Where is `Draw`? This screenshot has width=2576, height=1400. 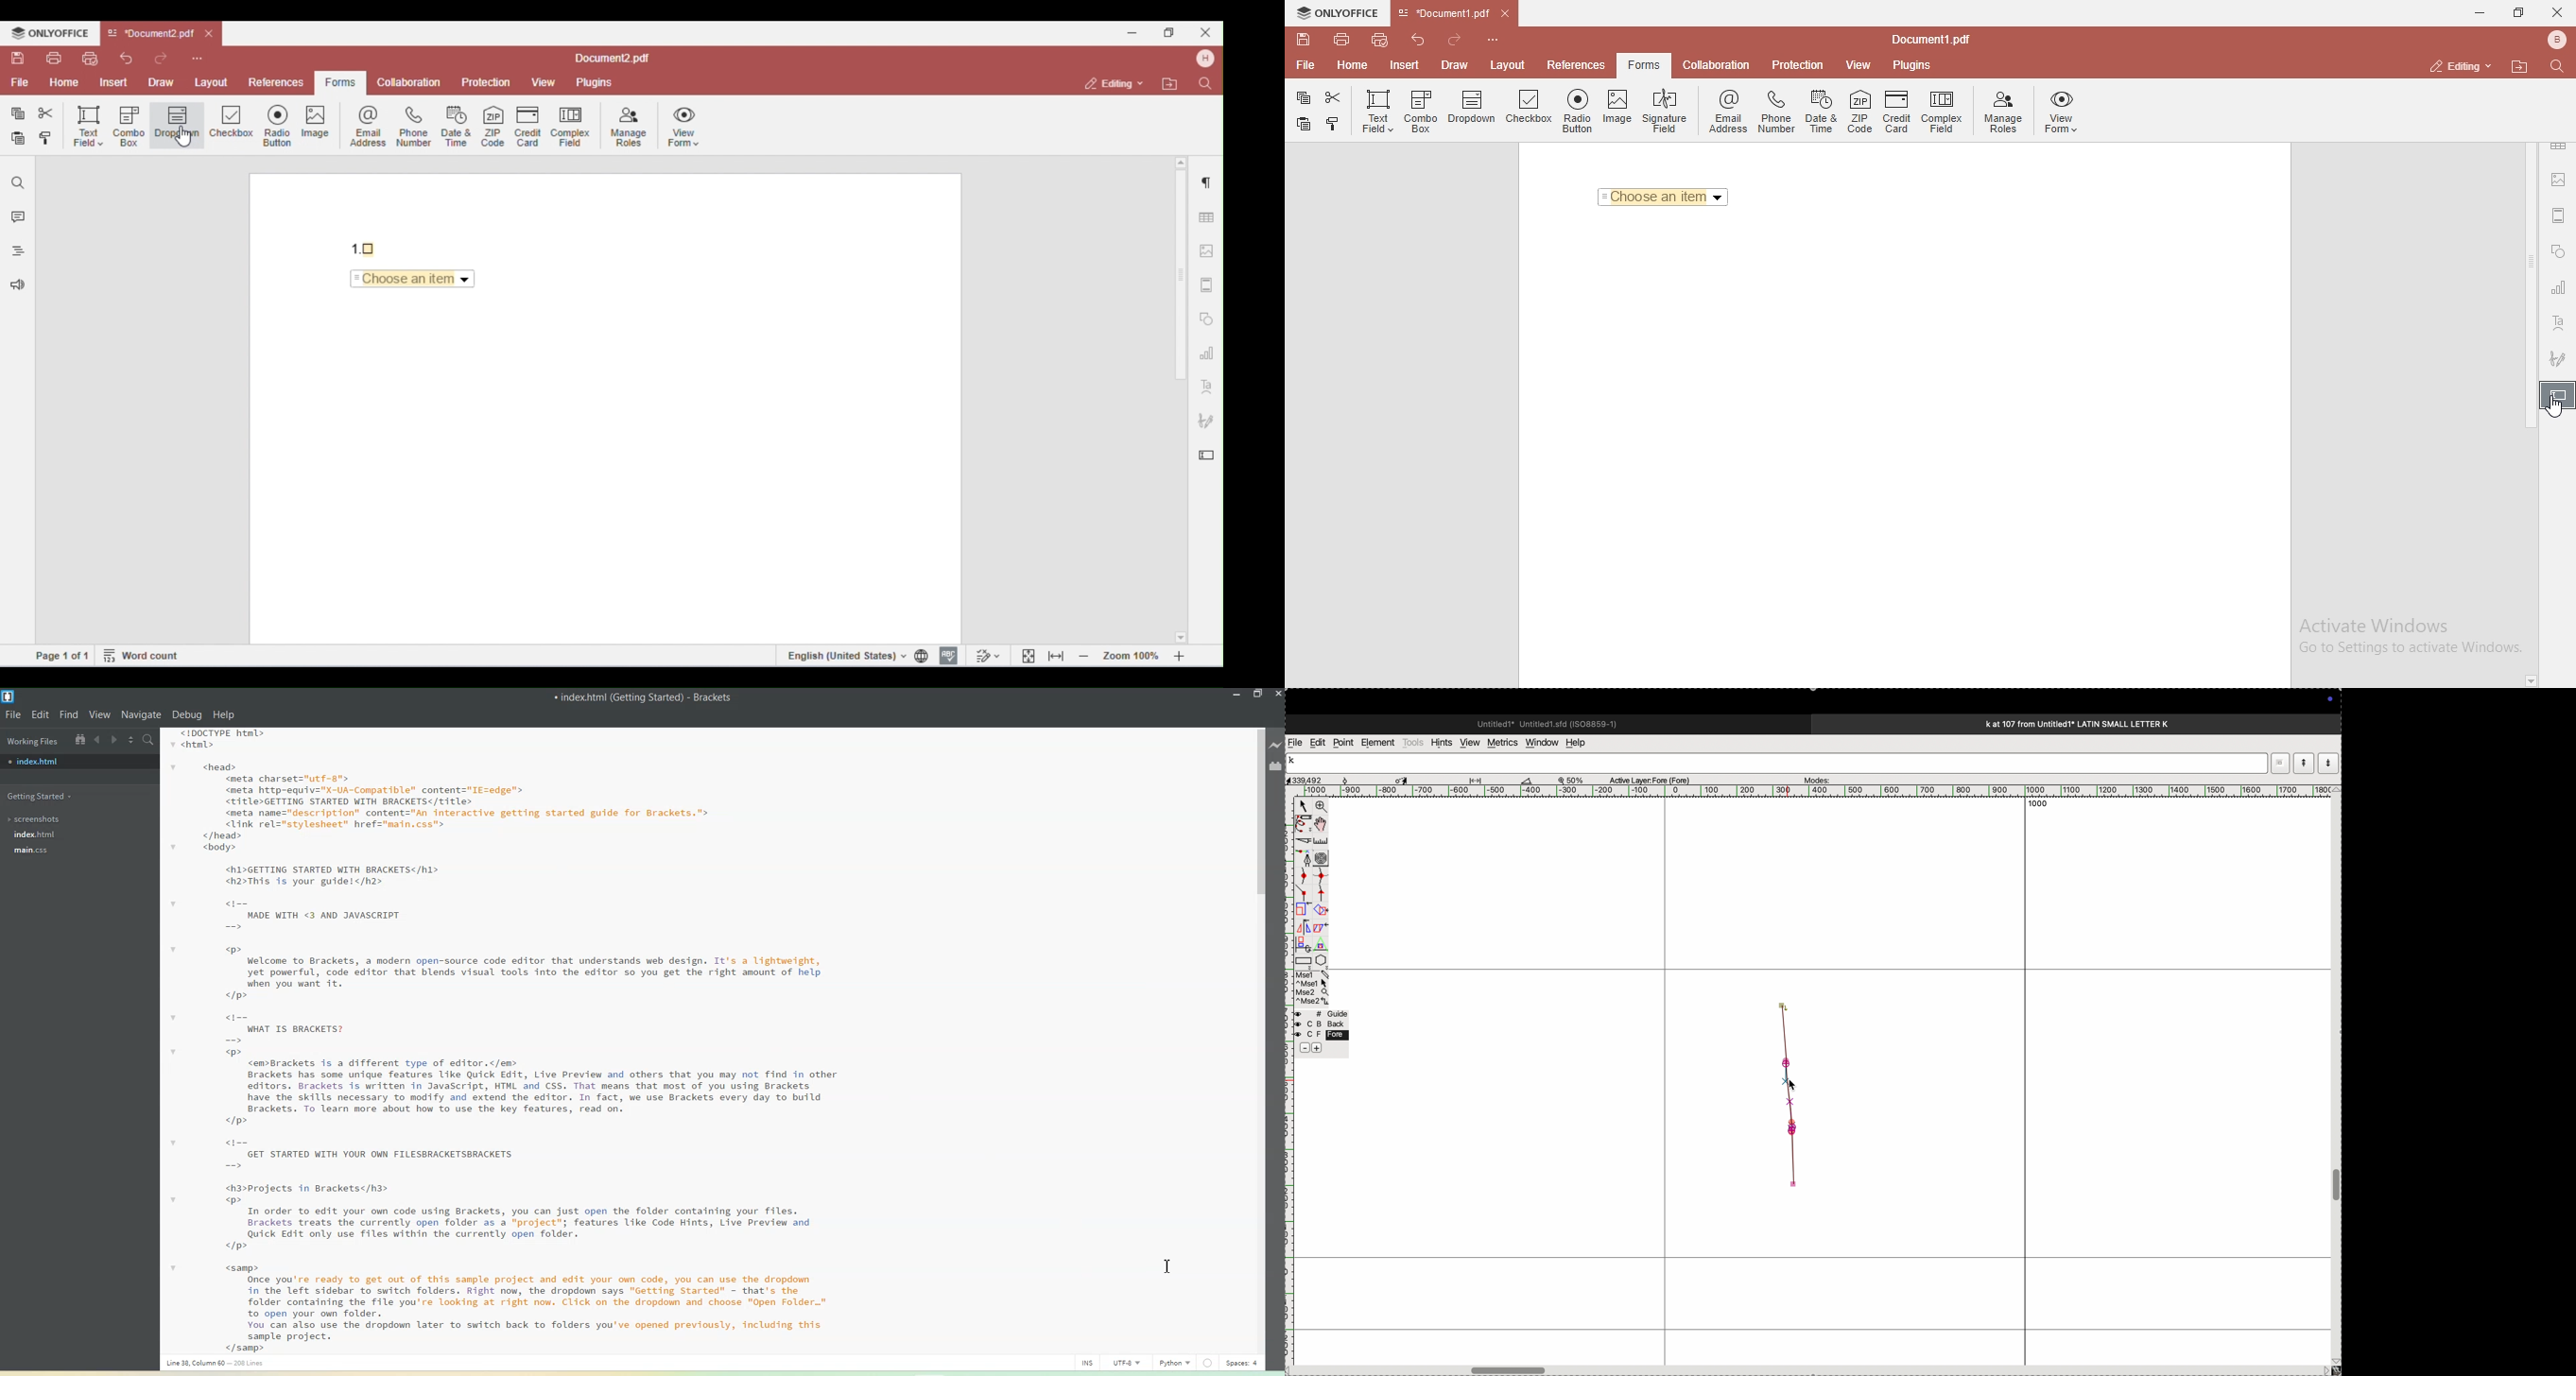 Draw is located at coordinates (1459, 64).